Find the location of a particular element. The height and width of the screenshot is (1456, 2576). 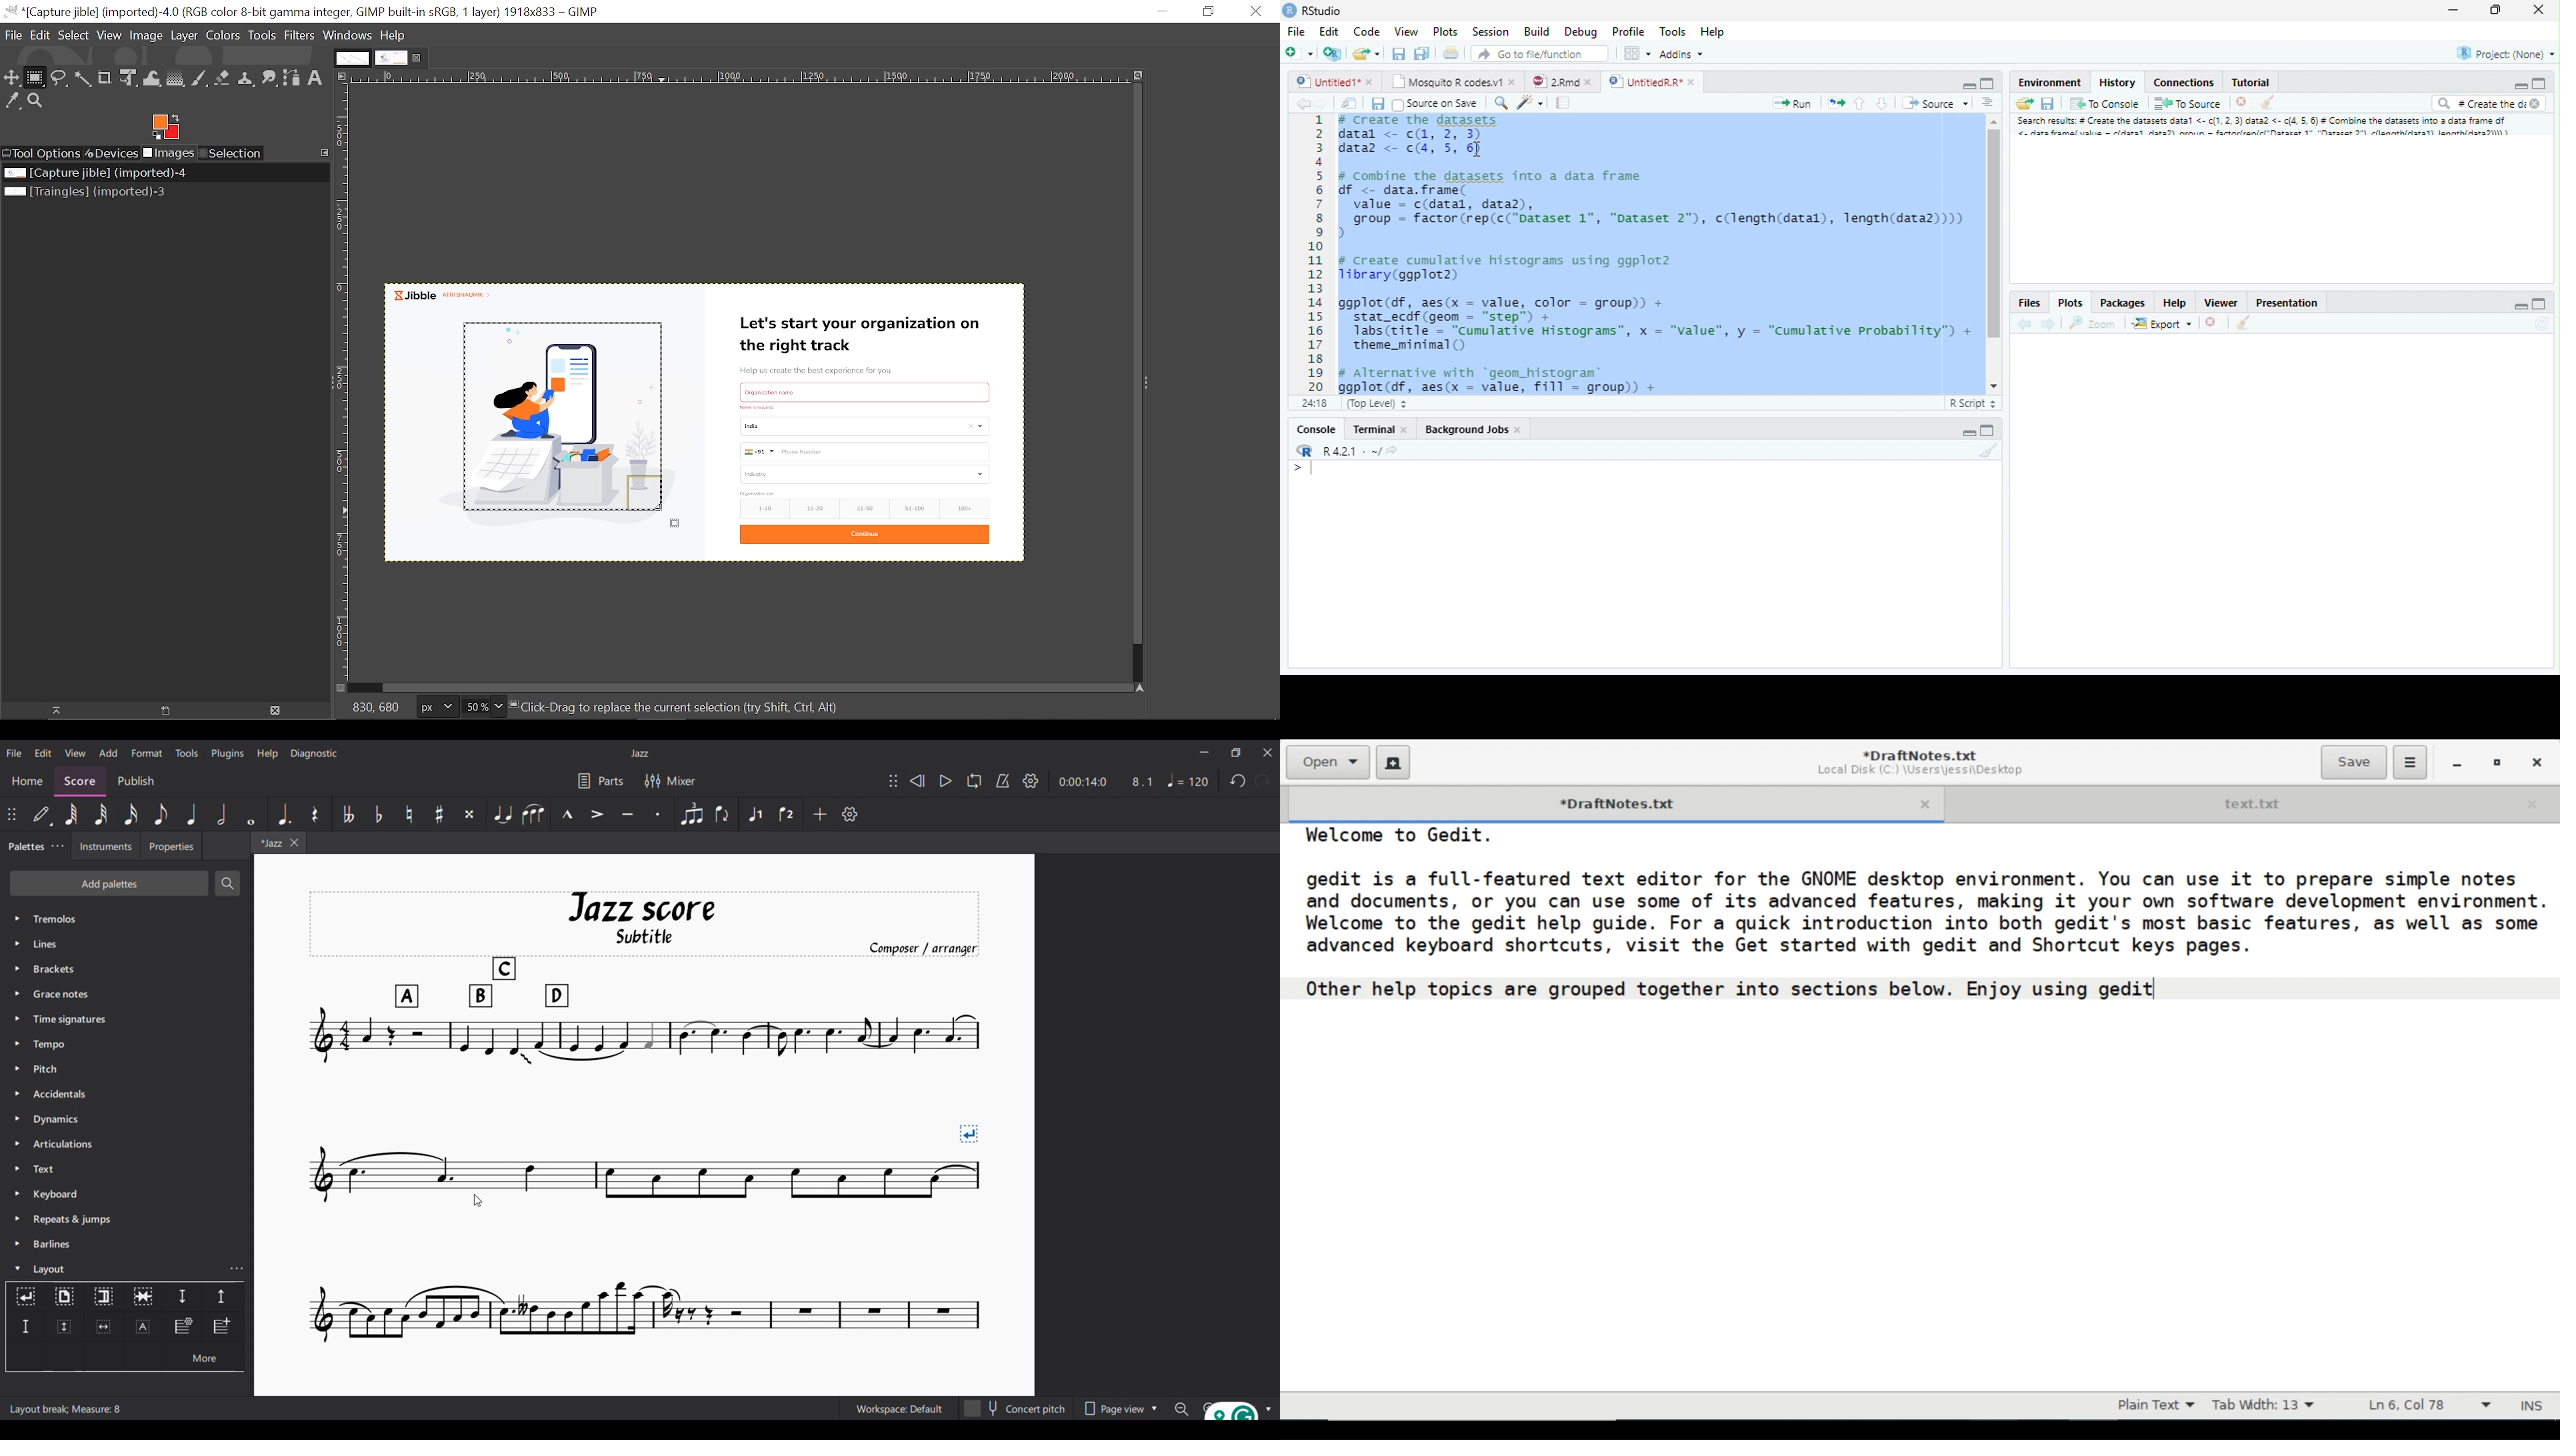

Layout settings is located at coordinates (237, 1269).